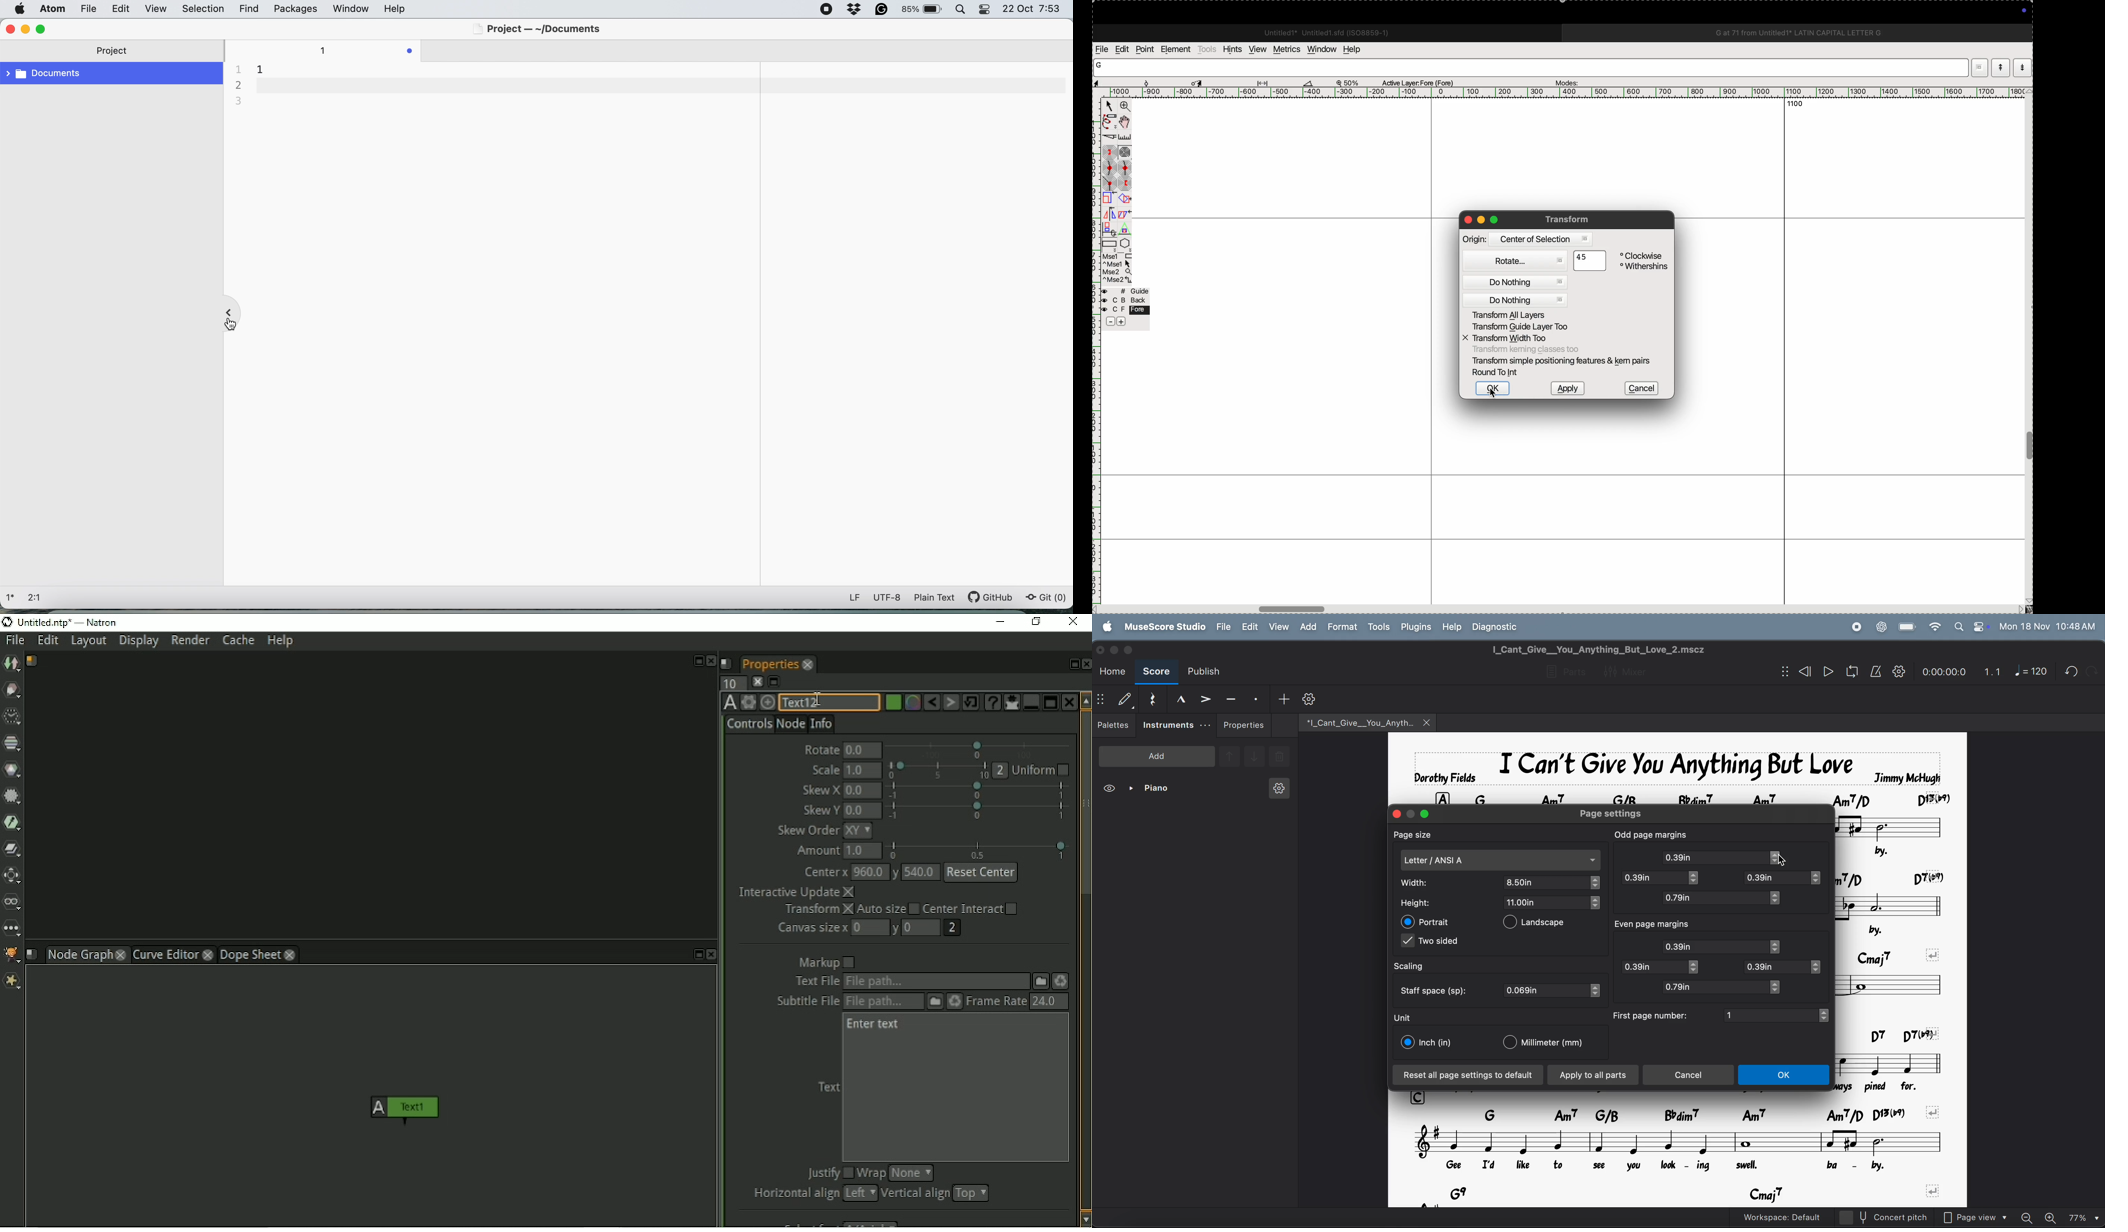 This screenshot has width=2128, height=1232. I want to click on date and time, so click(2048, 626).